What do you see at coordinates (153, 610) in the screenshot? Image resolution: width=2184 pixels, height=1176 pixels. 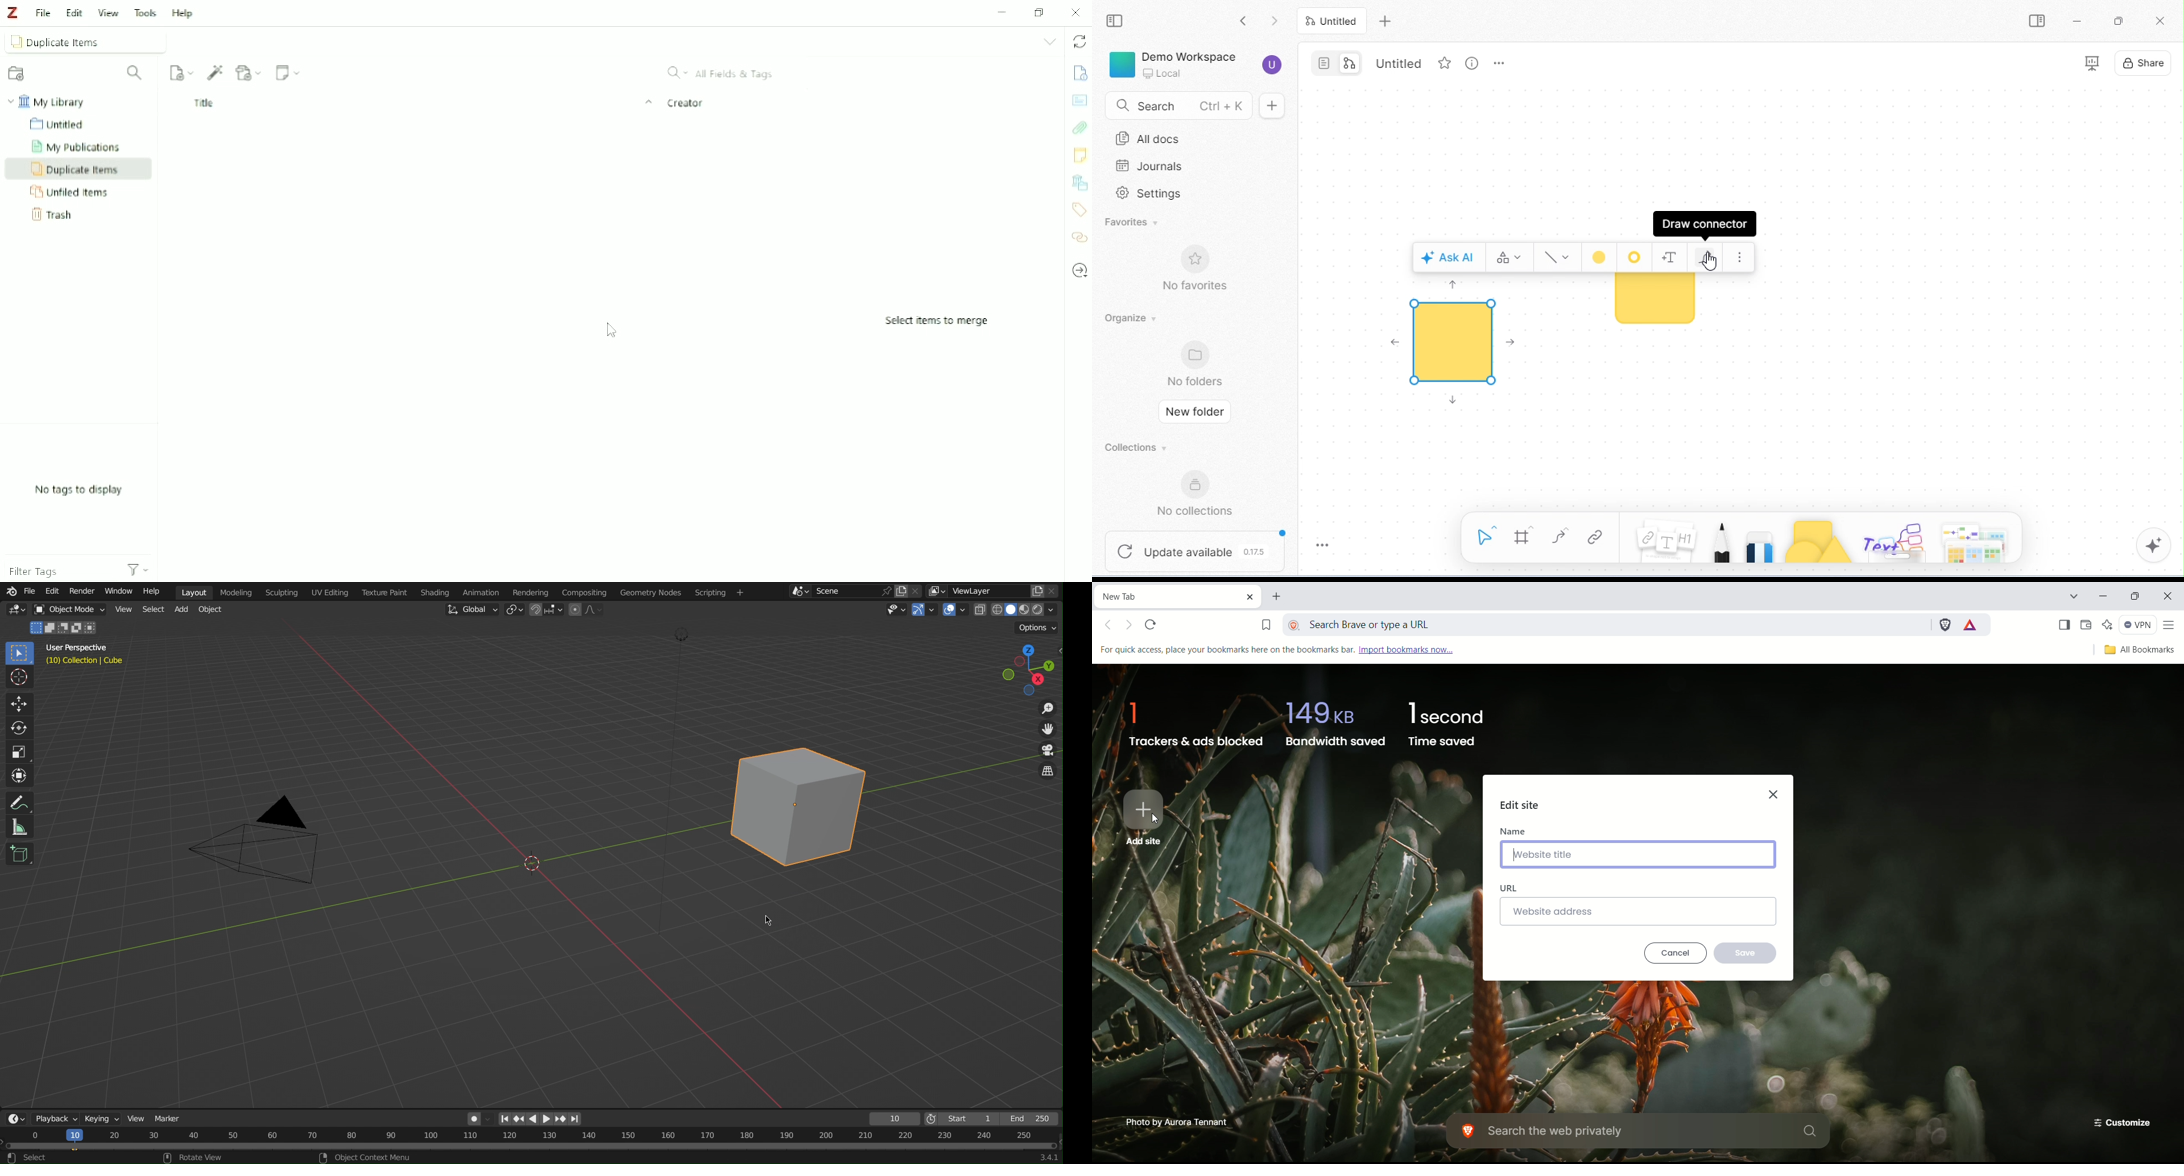 I see `Select` at bounding box center [153, 610].